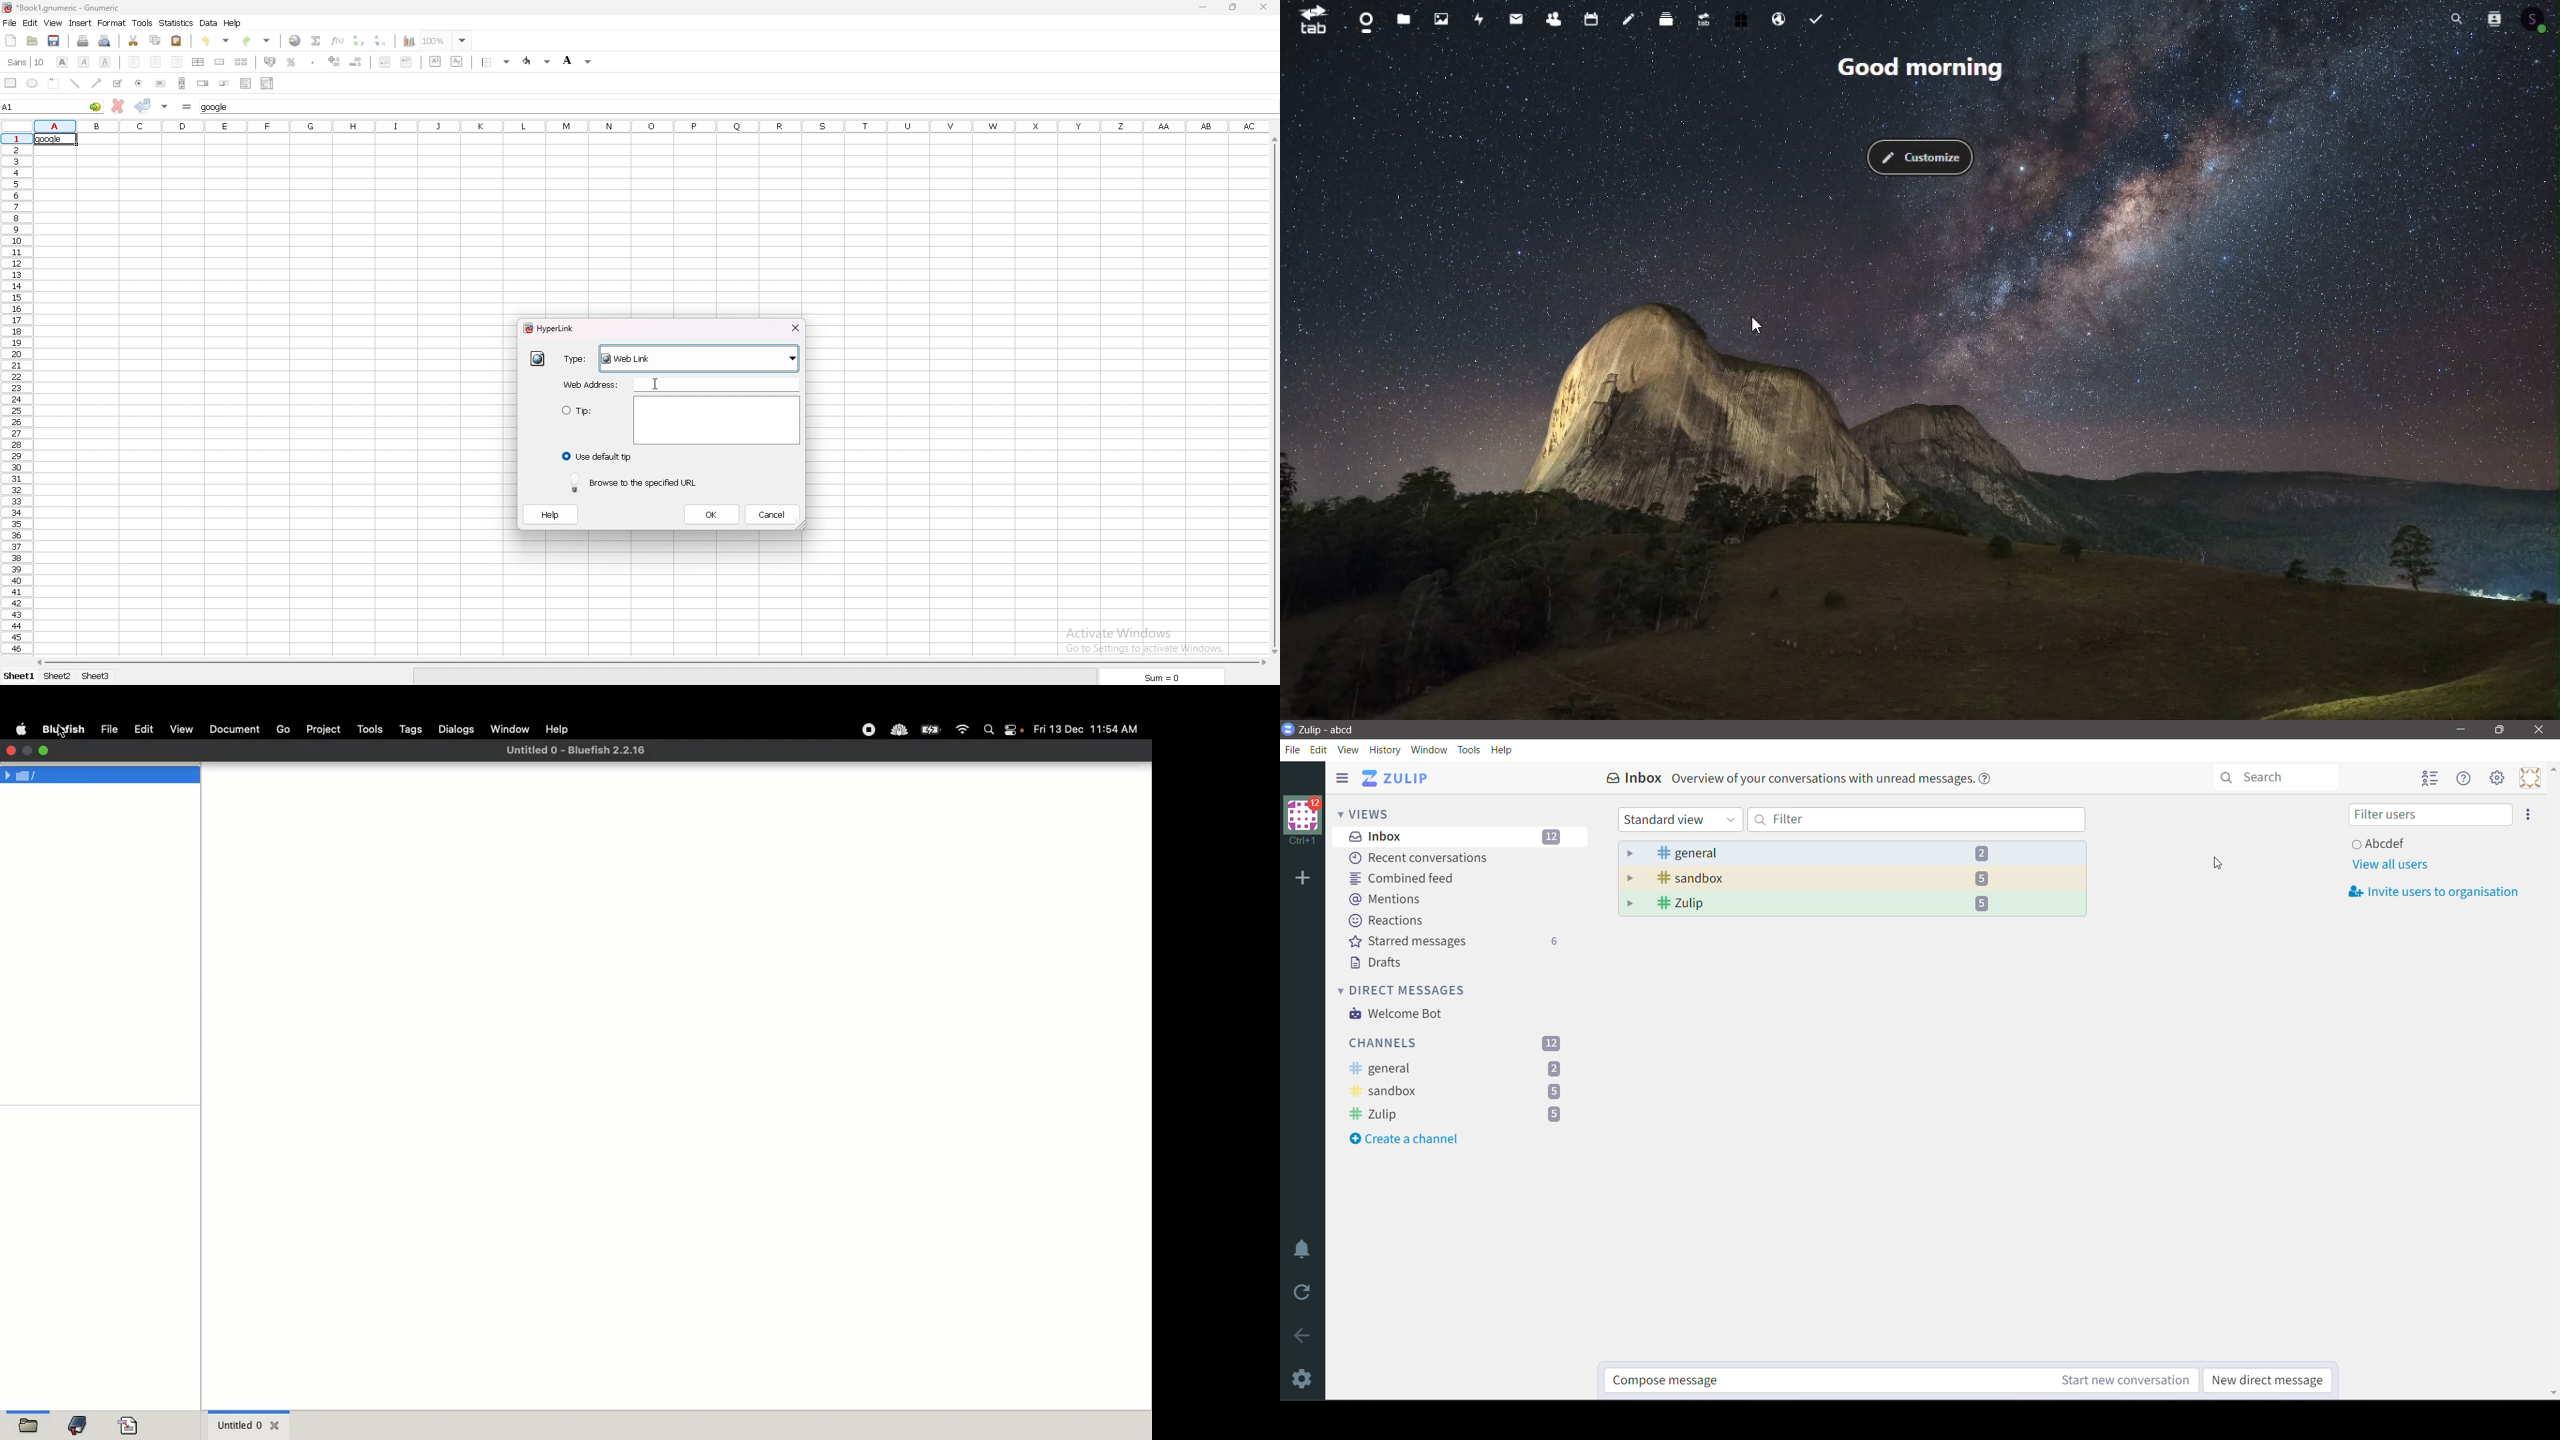 The image size is (2576, 1456). What do you see at coordinates (1303, 818) in the screenshot?
I see `Organization logo and message count` at bounding box center [1303, 818].